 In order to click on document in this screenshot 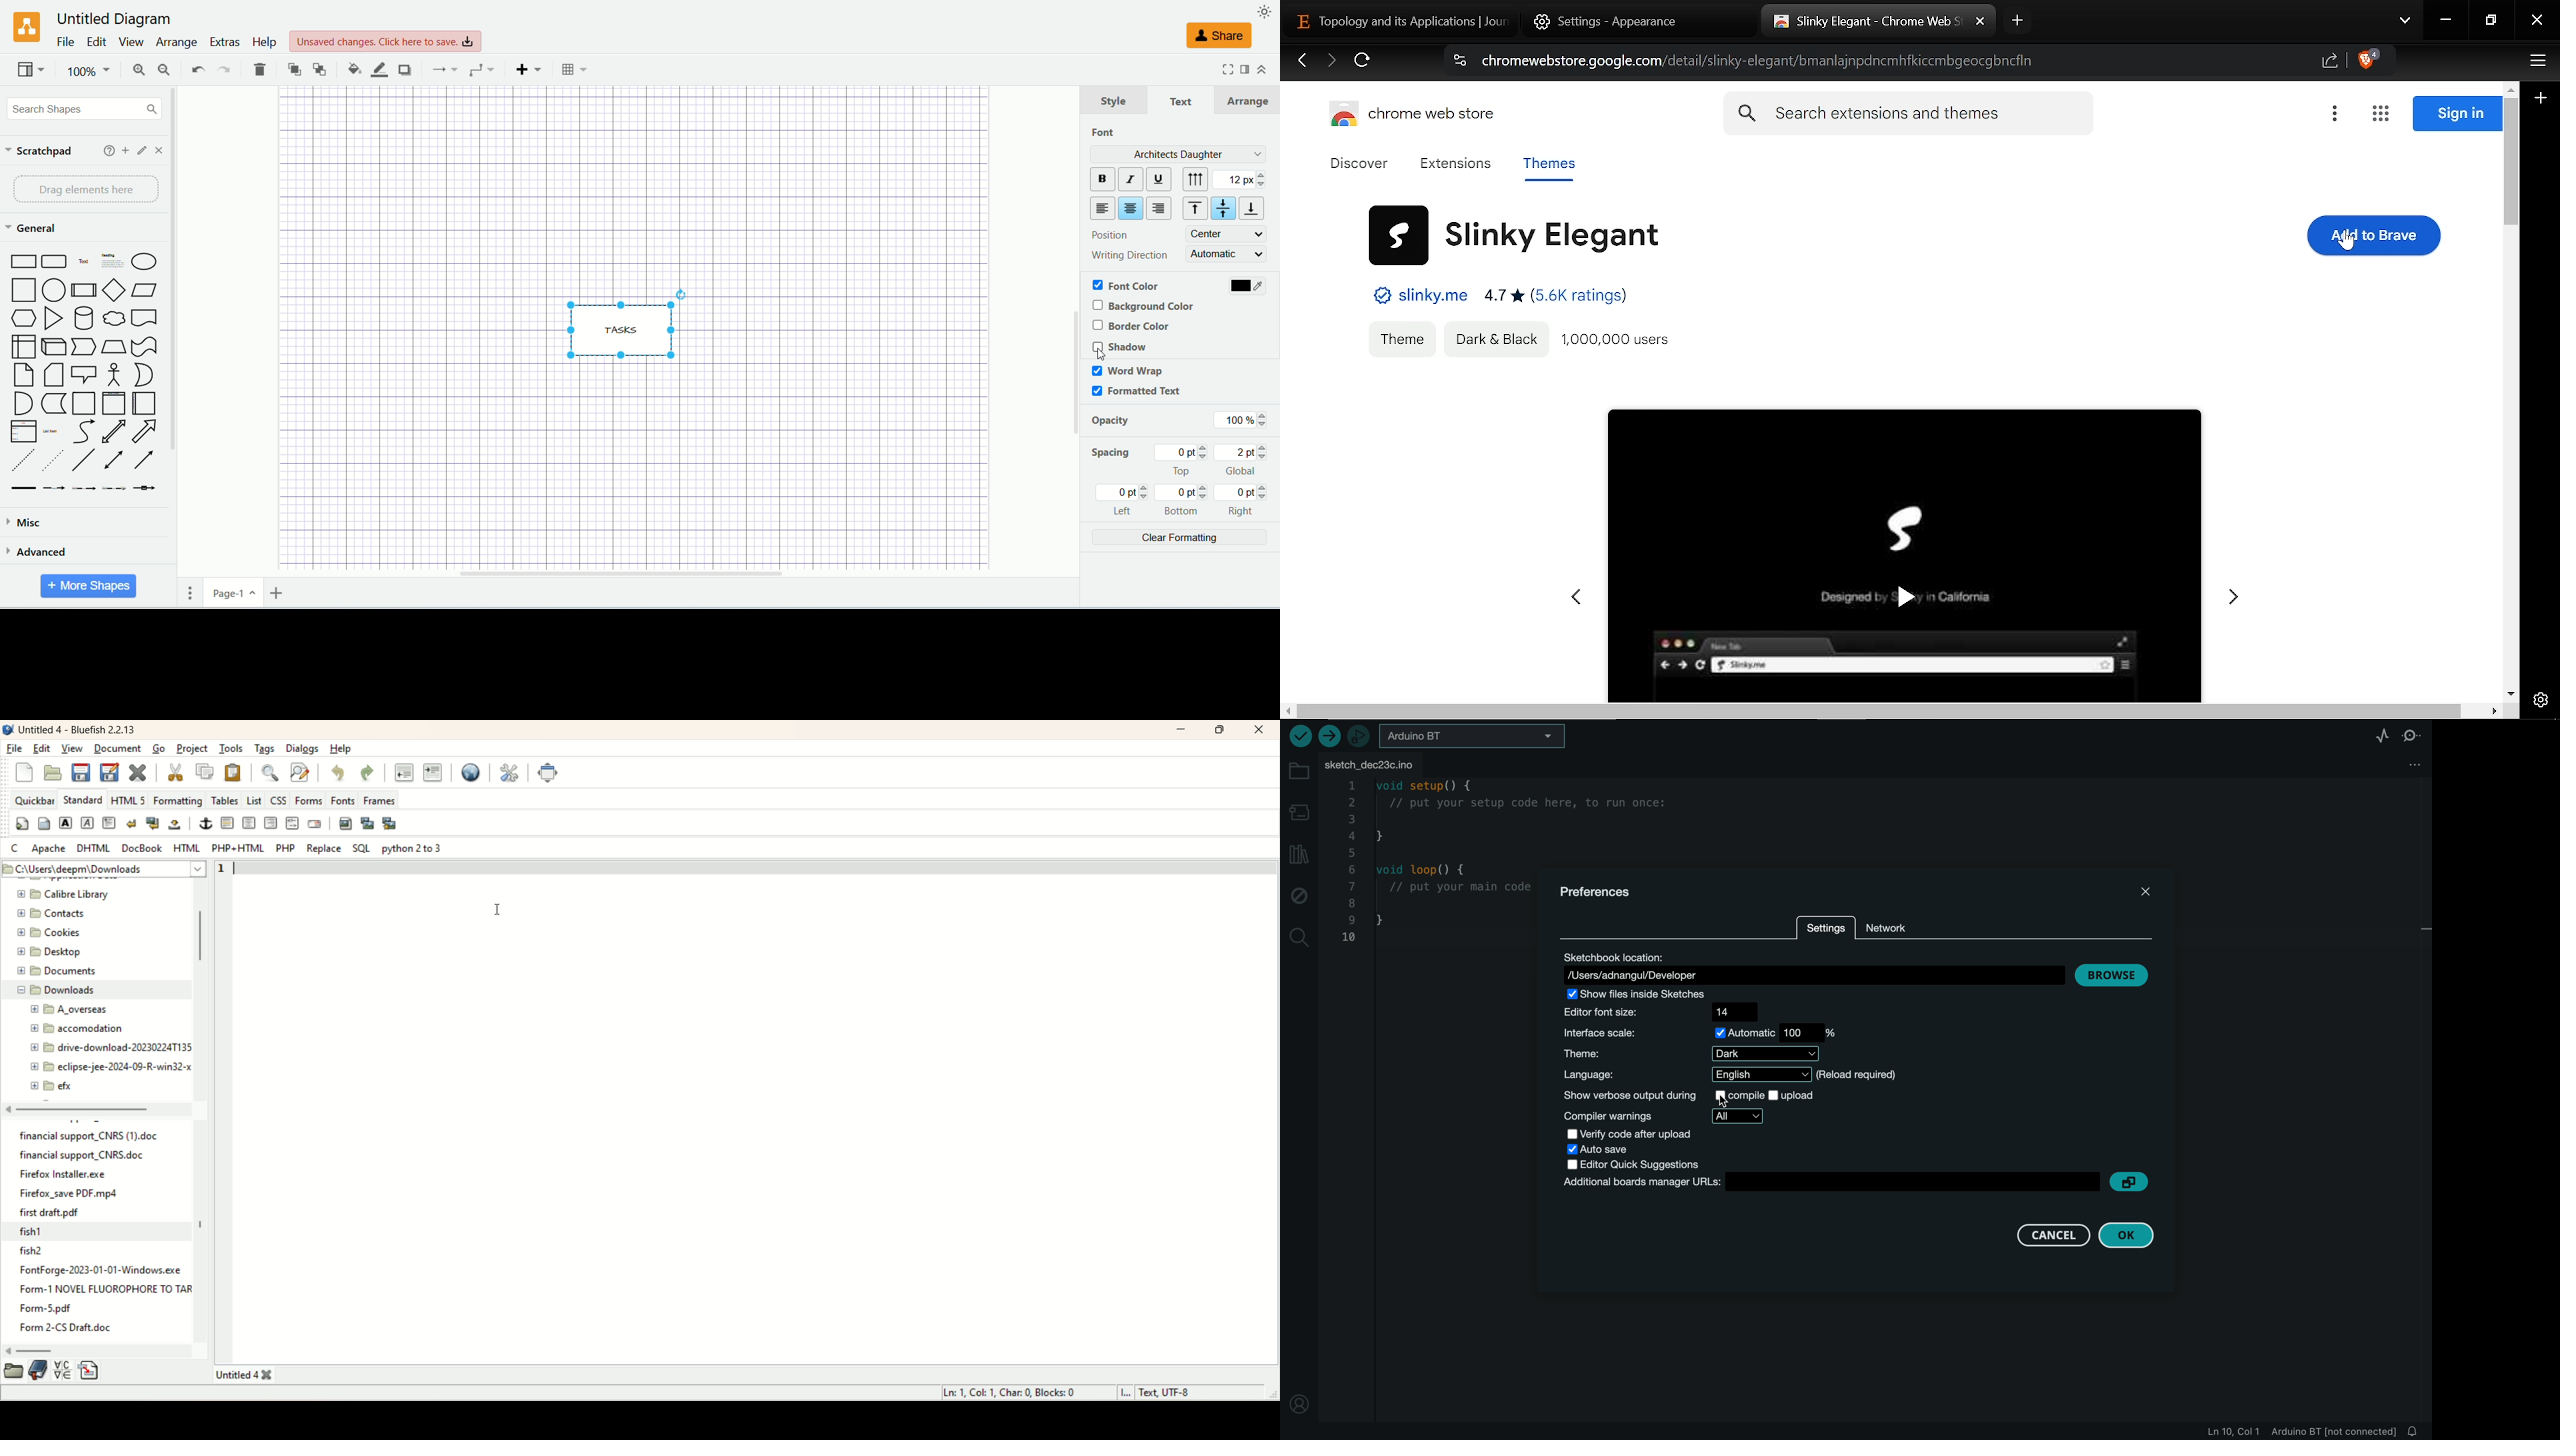, I will do `click(118, 748)`.